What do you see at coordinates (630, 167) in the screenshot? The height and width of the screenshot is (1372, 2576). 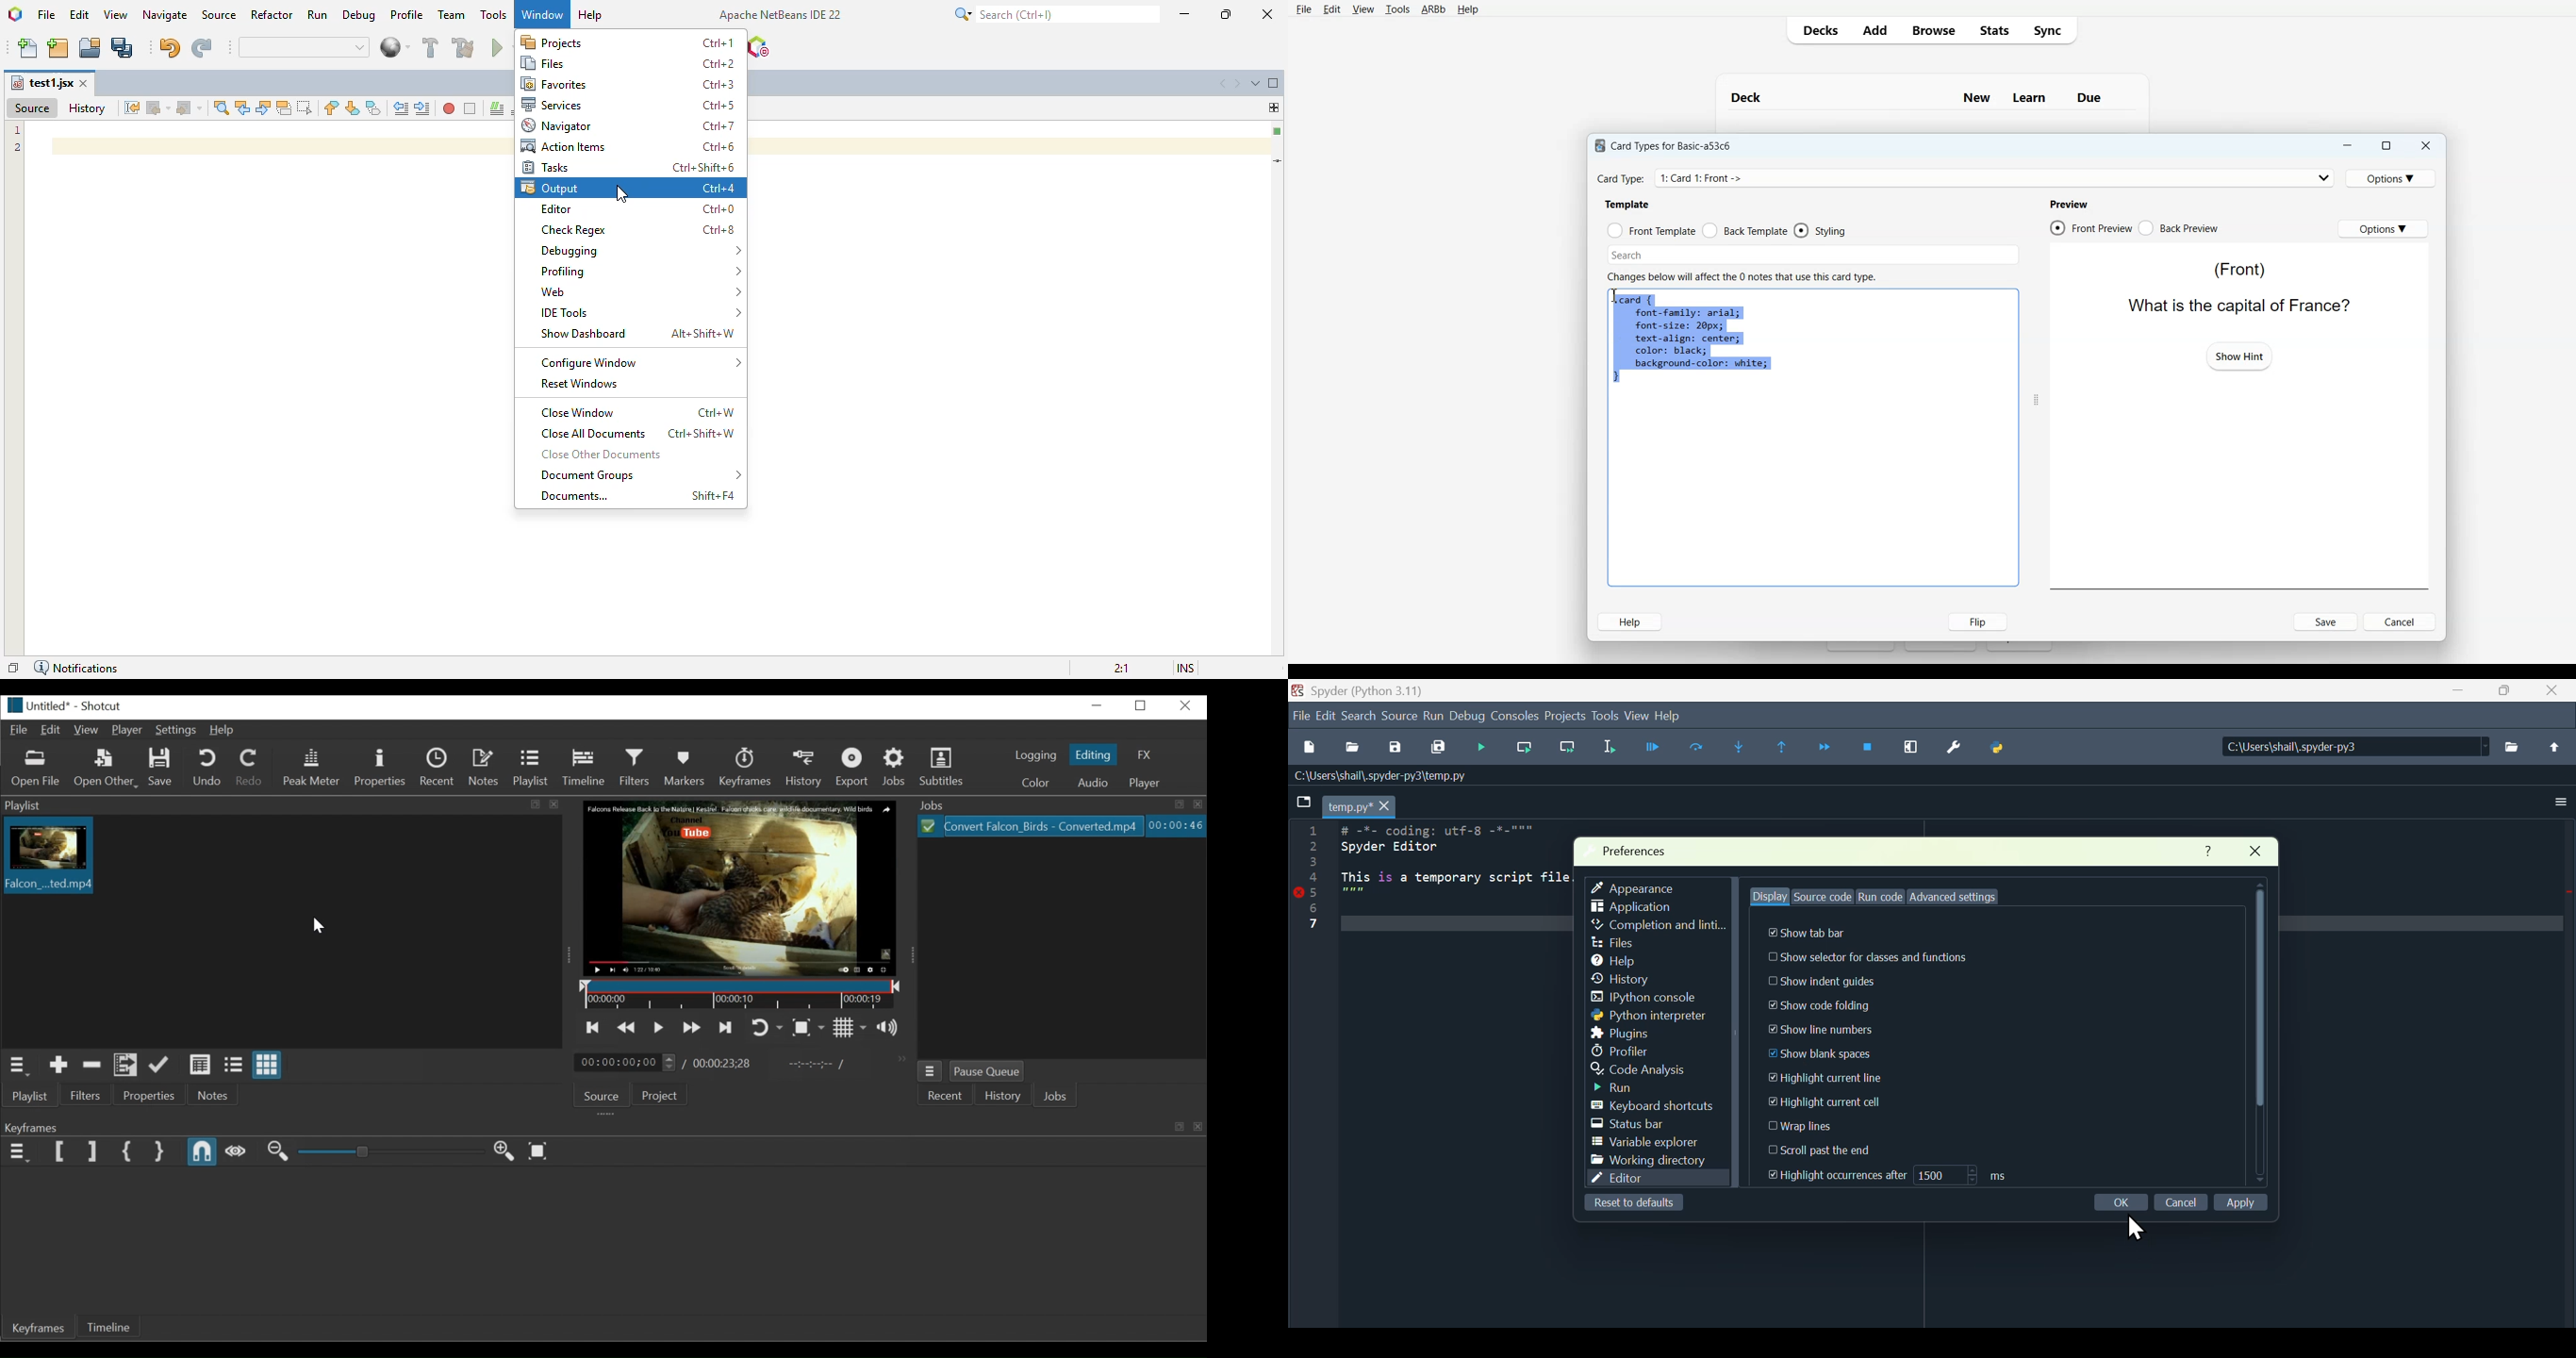 I see `tasks Ctrl + Shift + 6` at bounding box center [630, 167].